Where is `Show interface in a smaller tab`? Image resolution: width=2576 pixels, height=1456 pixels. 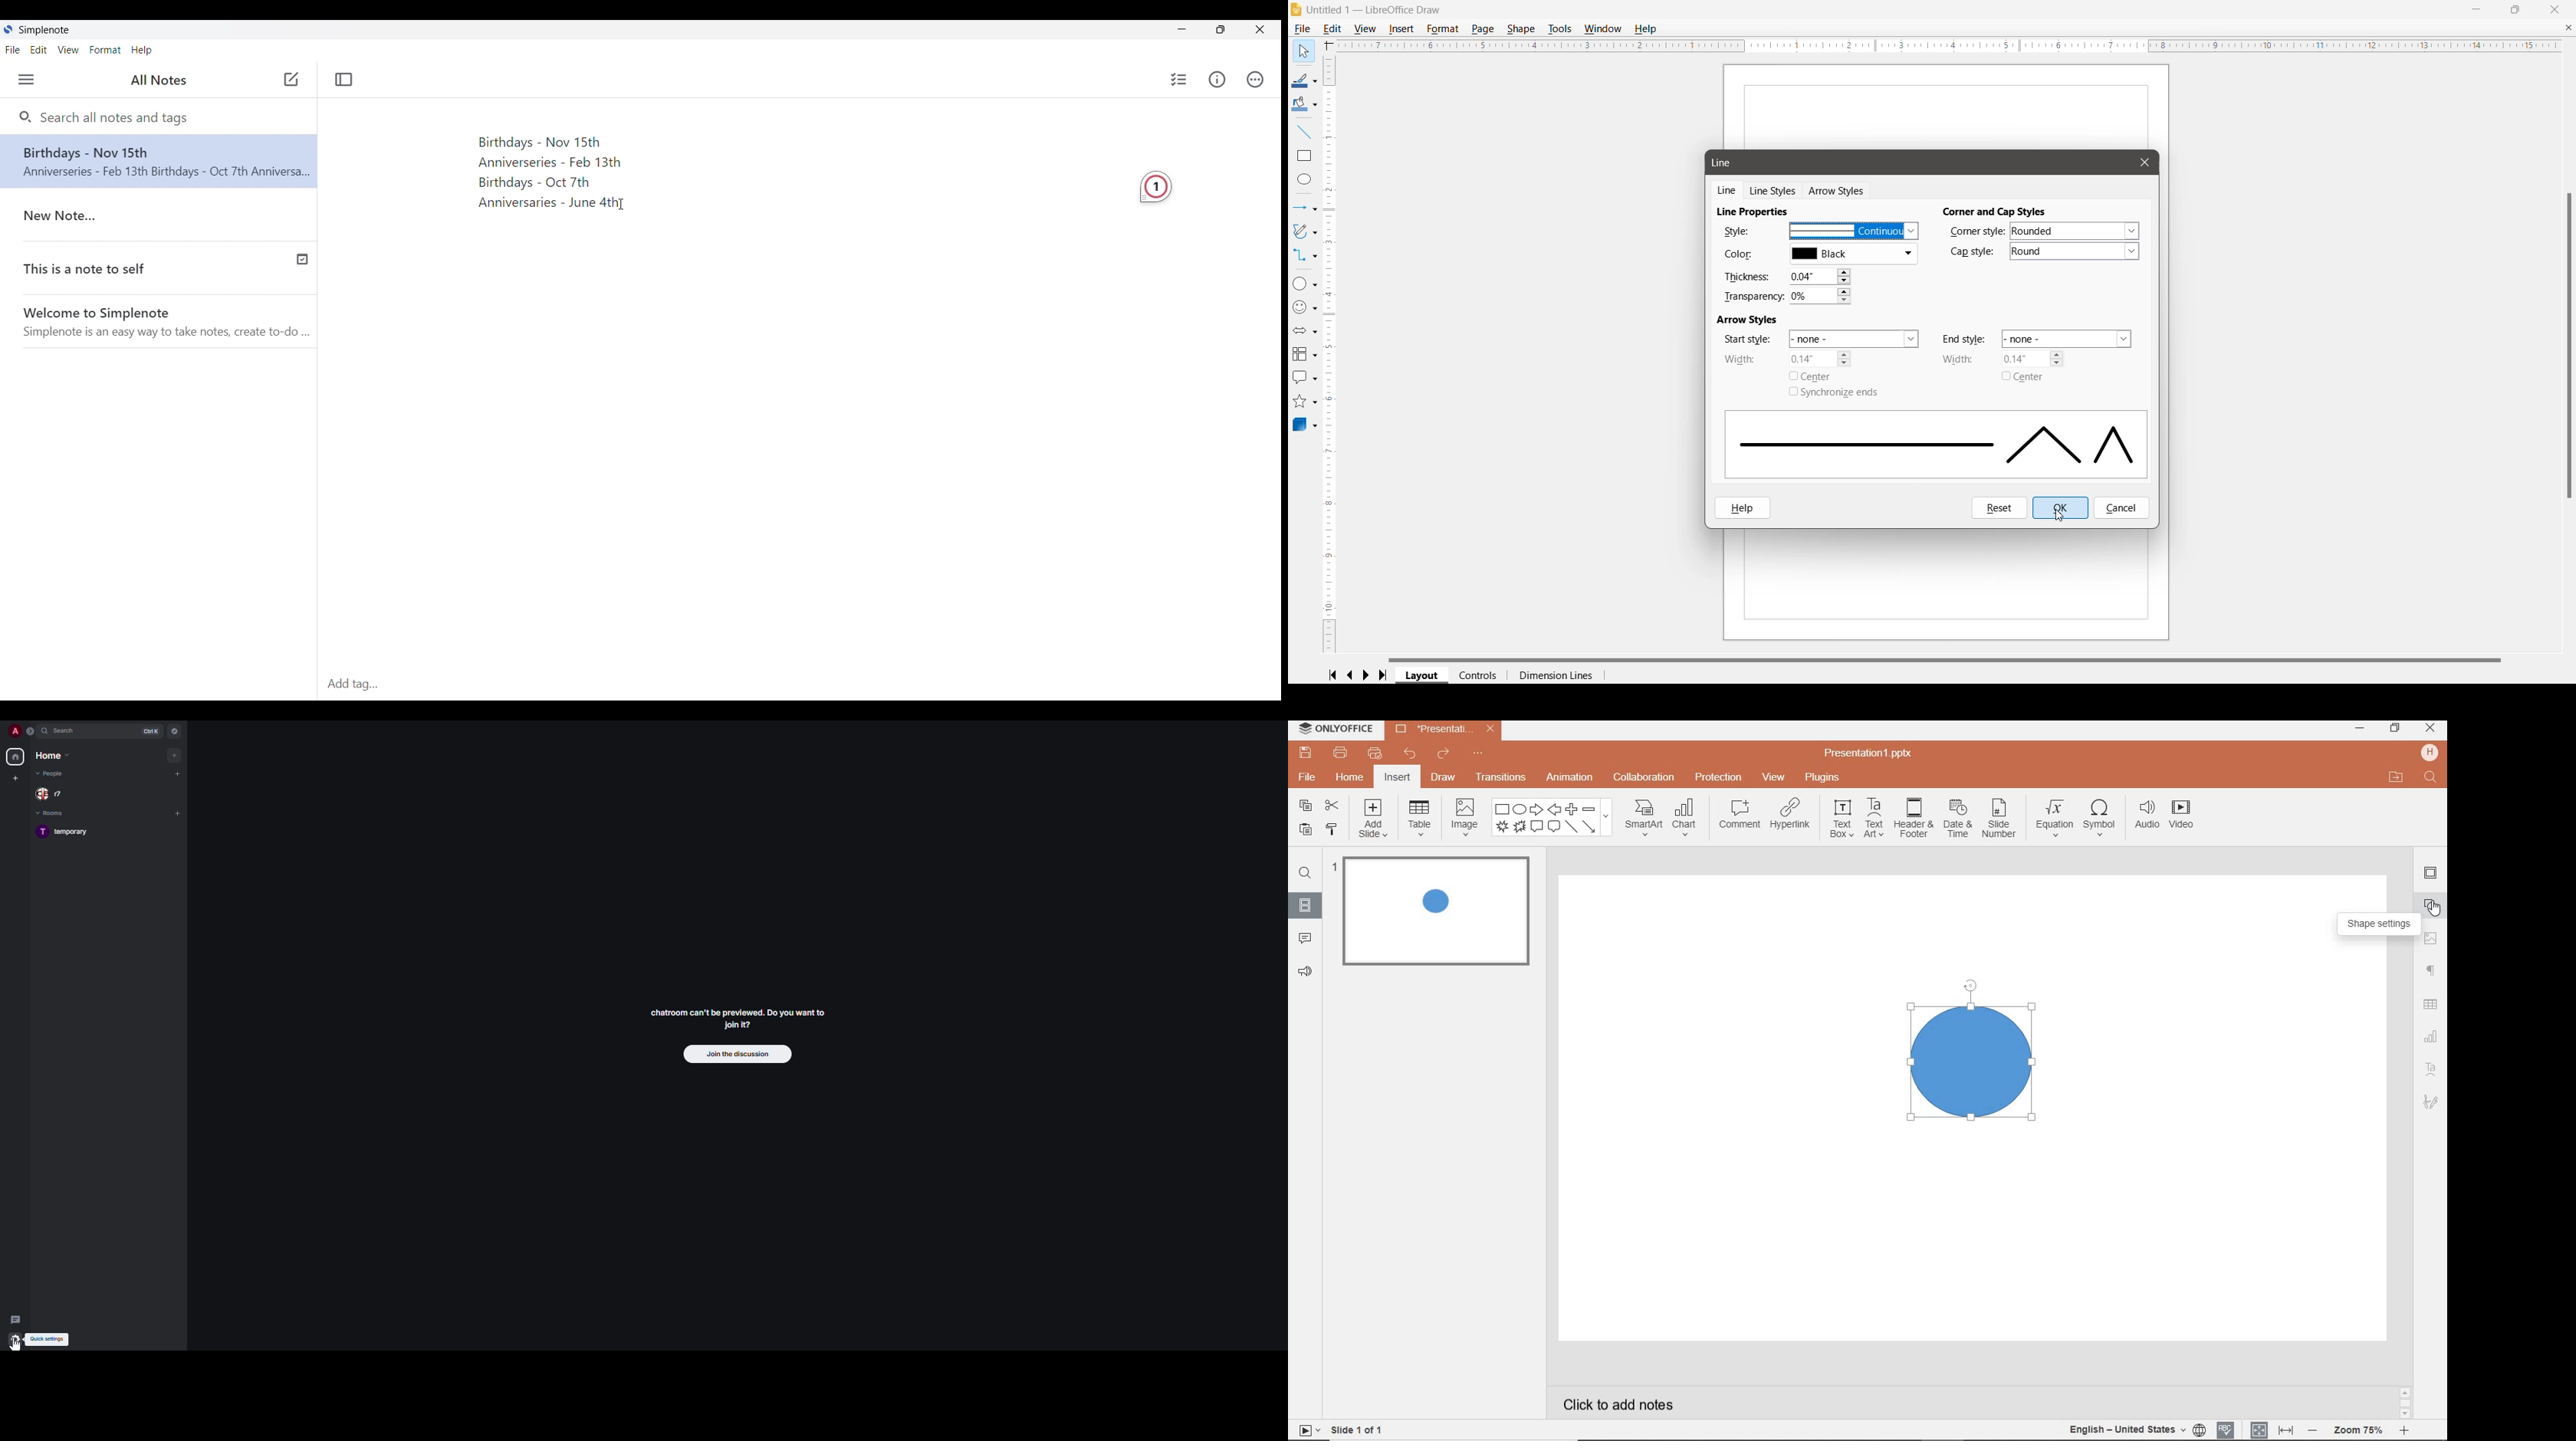
Show interface in a smaller tab is located at coordinates (1221, 29).